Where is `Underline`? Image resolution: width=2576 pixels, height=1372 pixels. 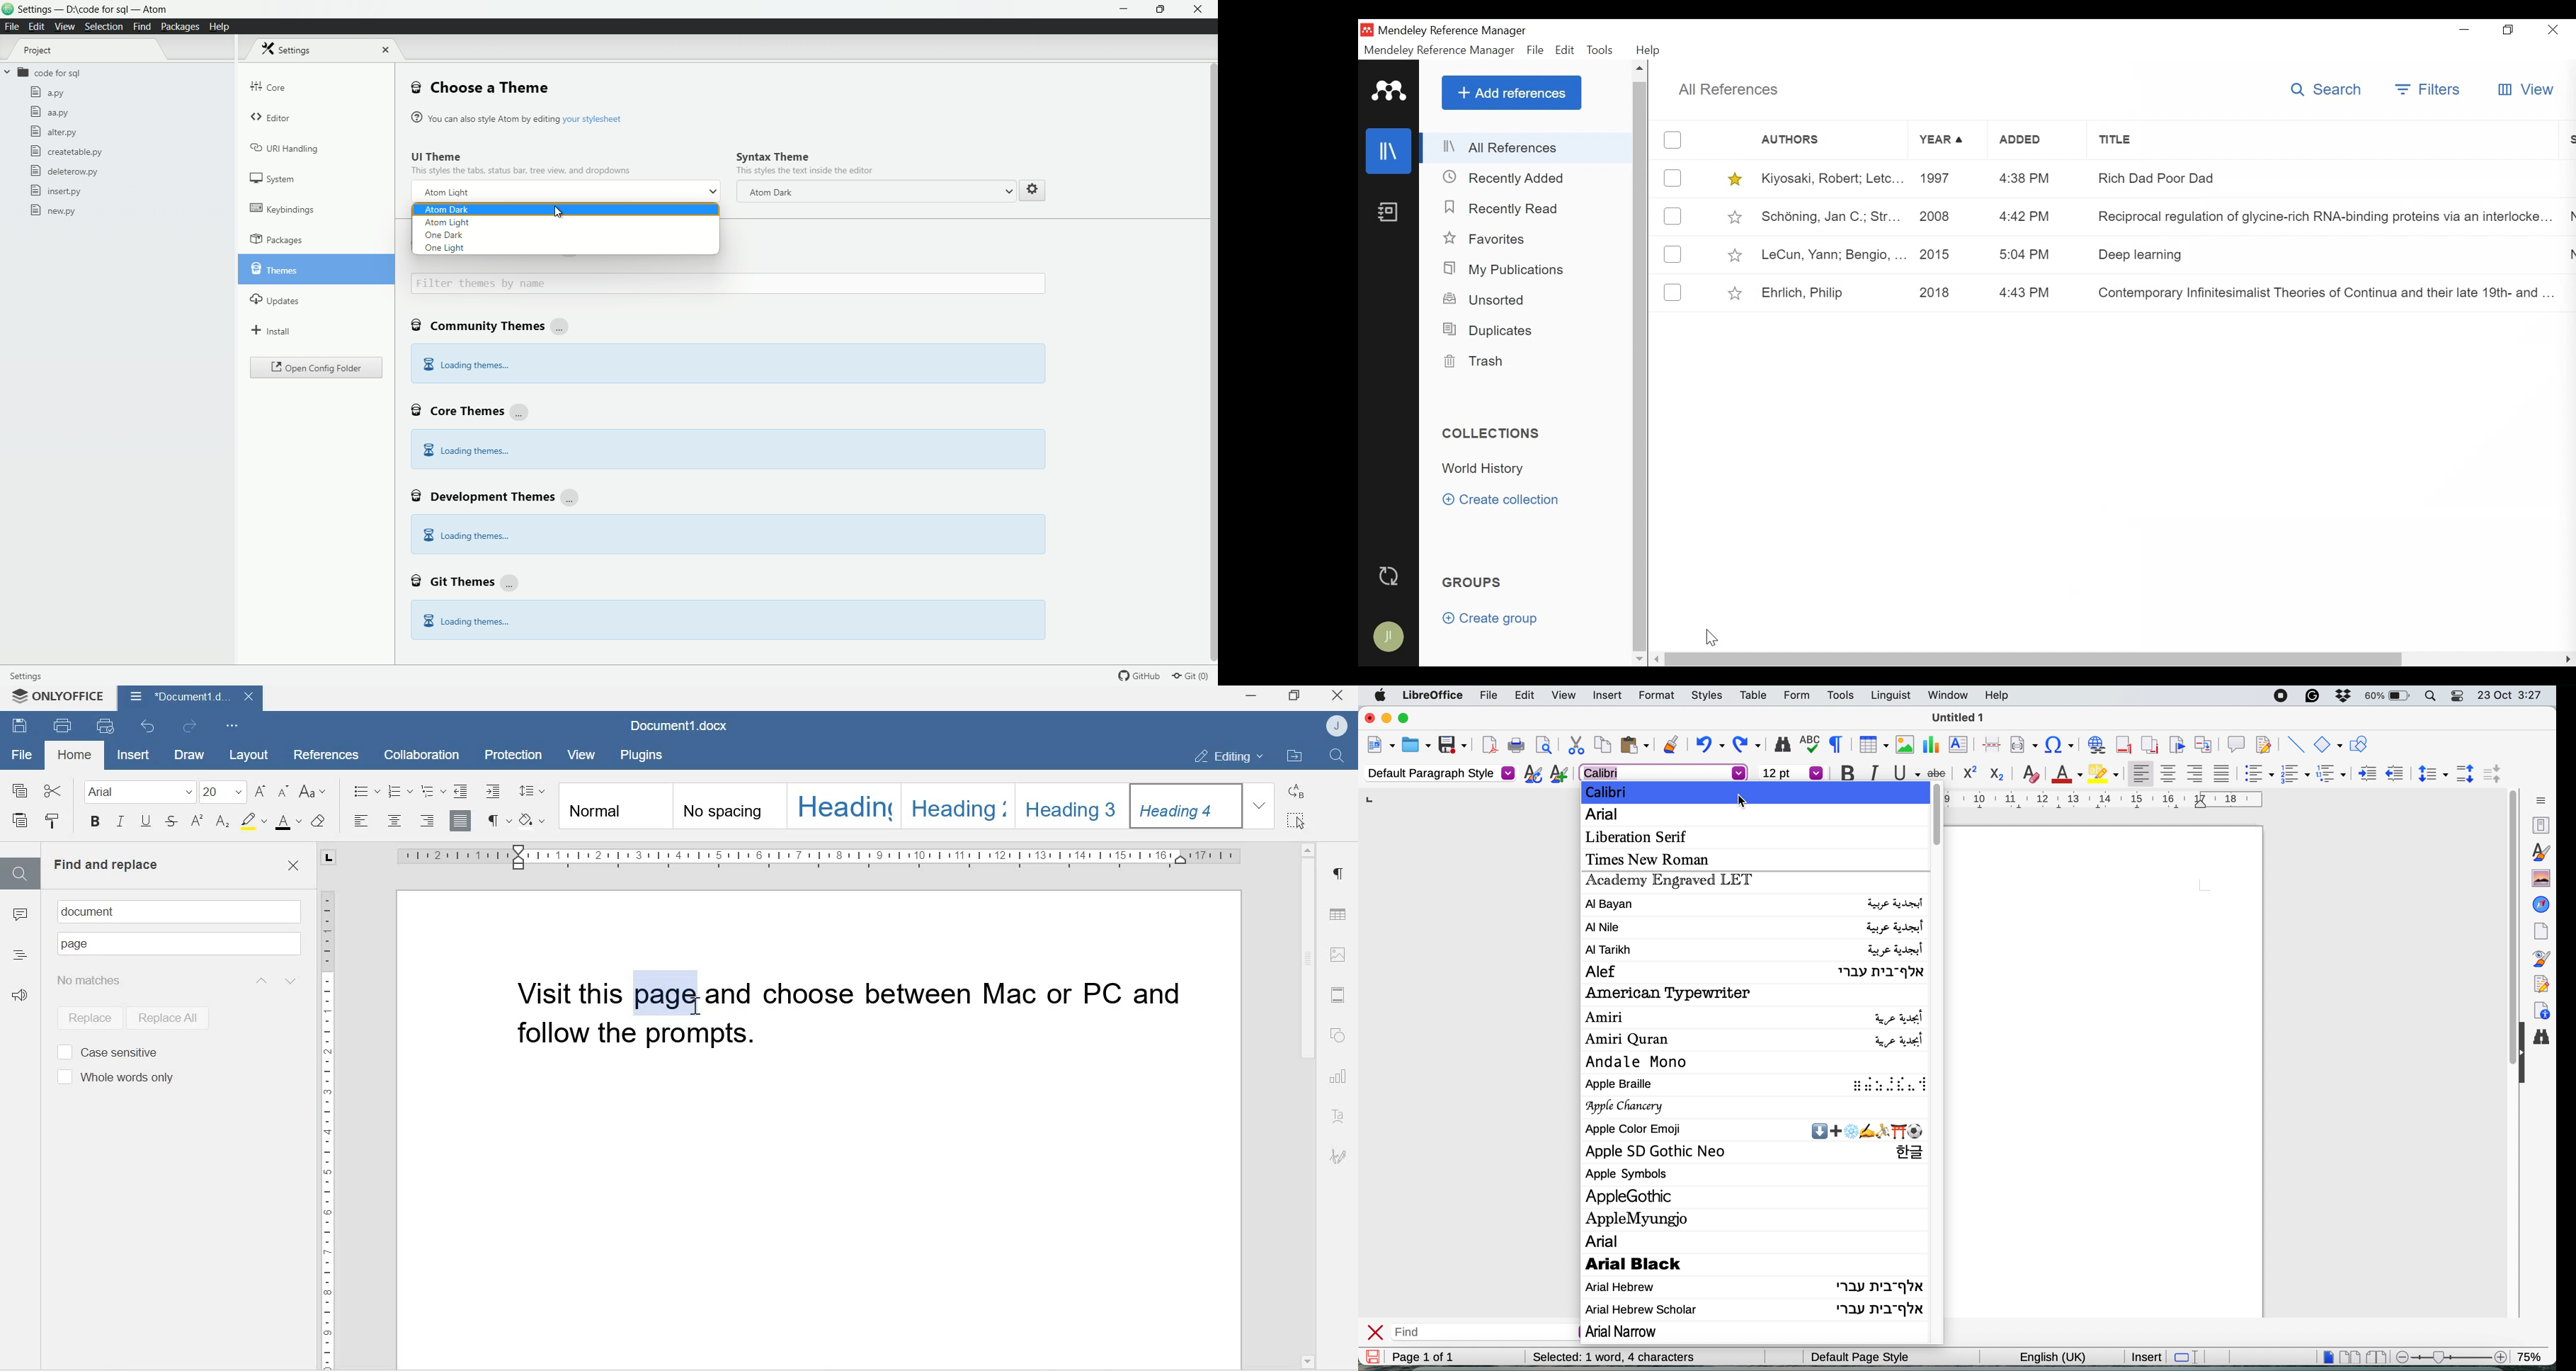 Underline is located at coordinates (145, 824).